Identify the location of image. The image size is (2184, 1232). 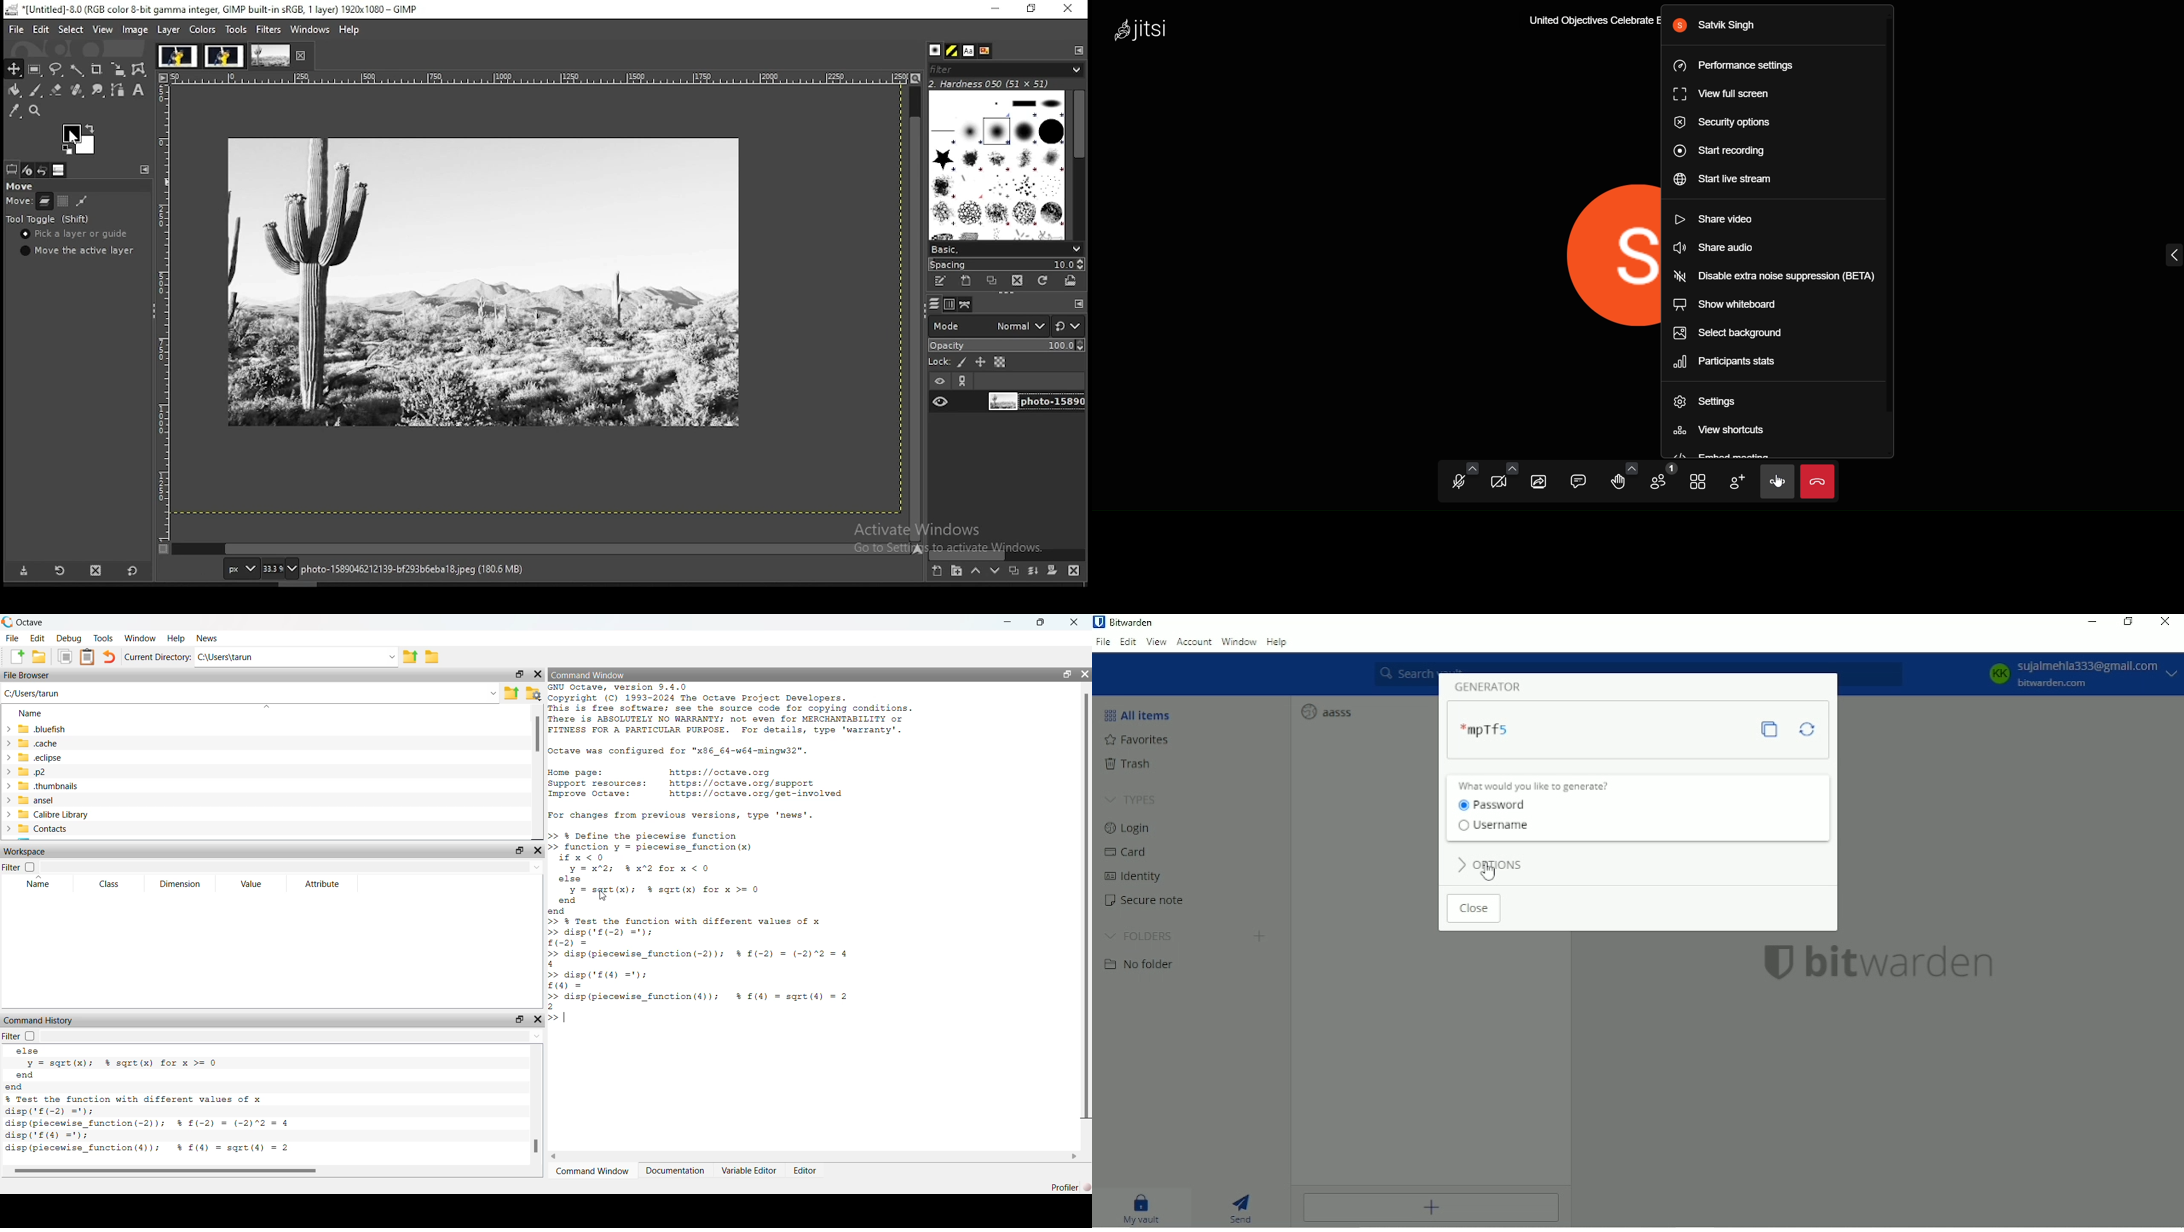
(79, 141).